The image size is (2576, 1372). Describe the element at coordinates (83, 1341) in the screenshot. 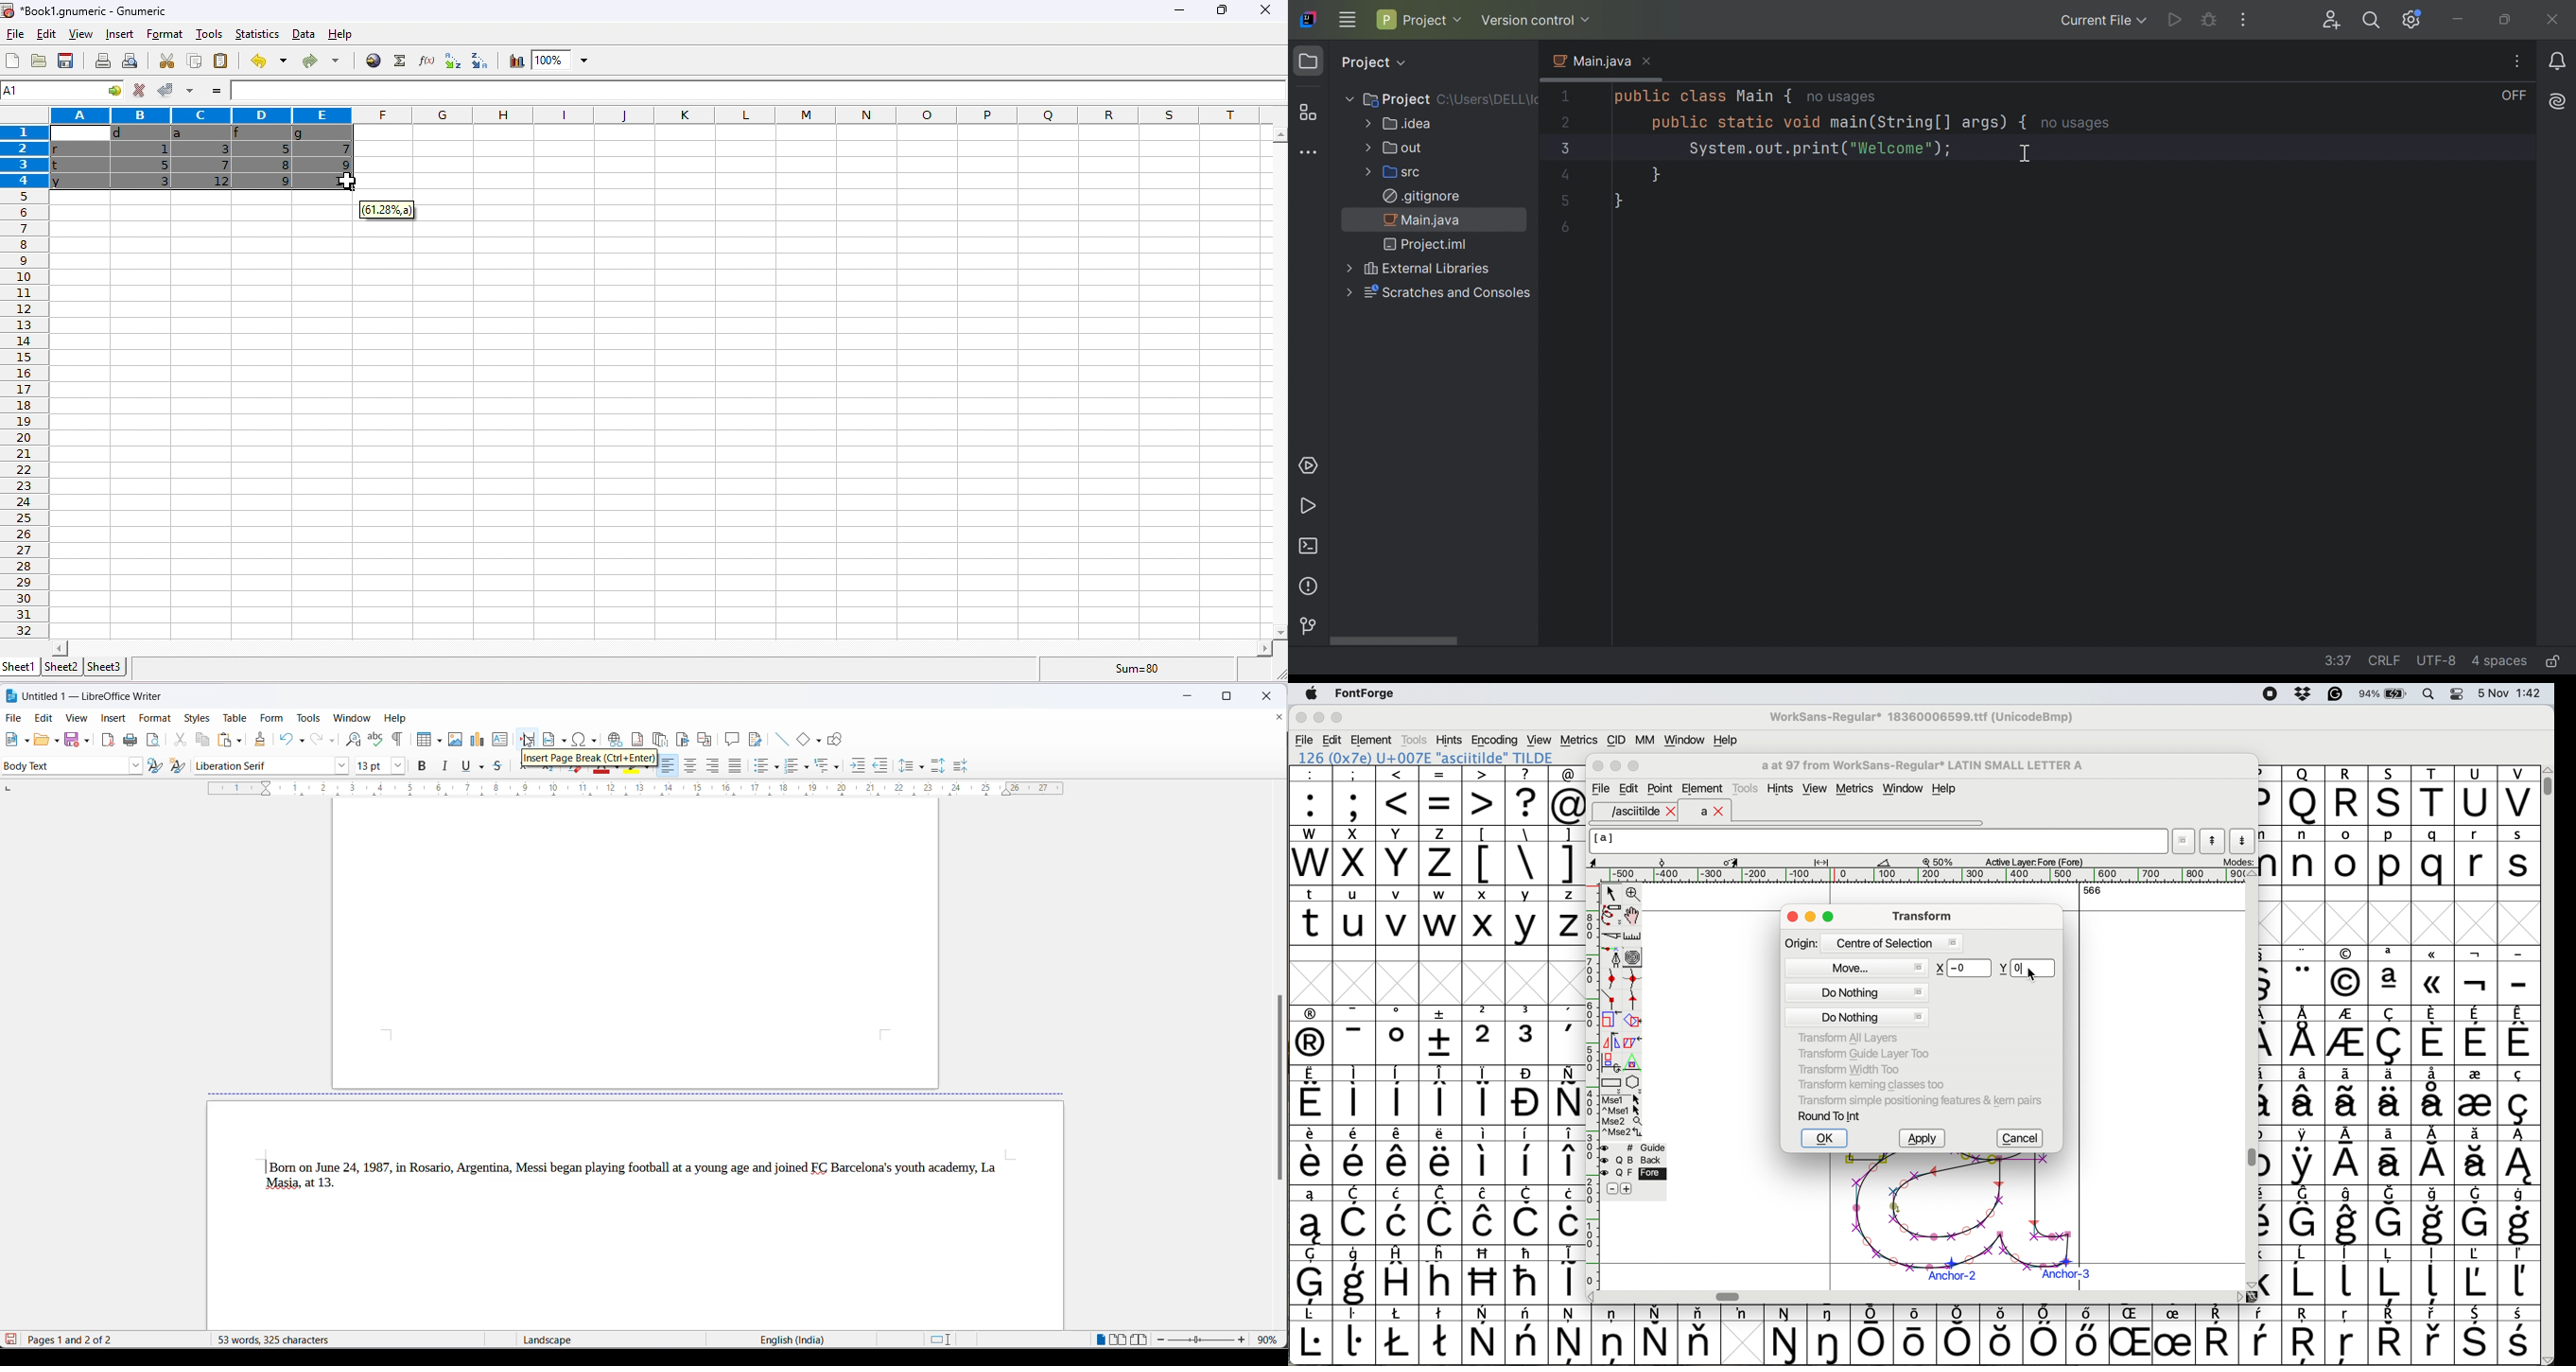

I see `current page and page number` at that location.